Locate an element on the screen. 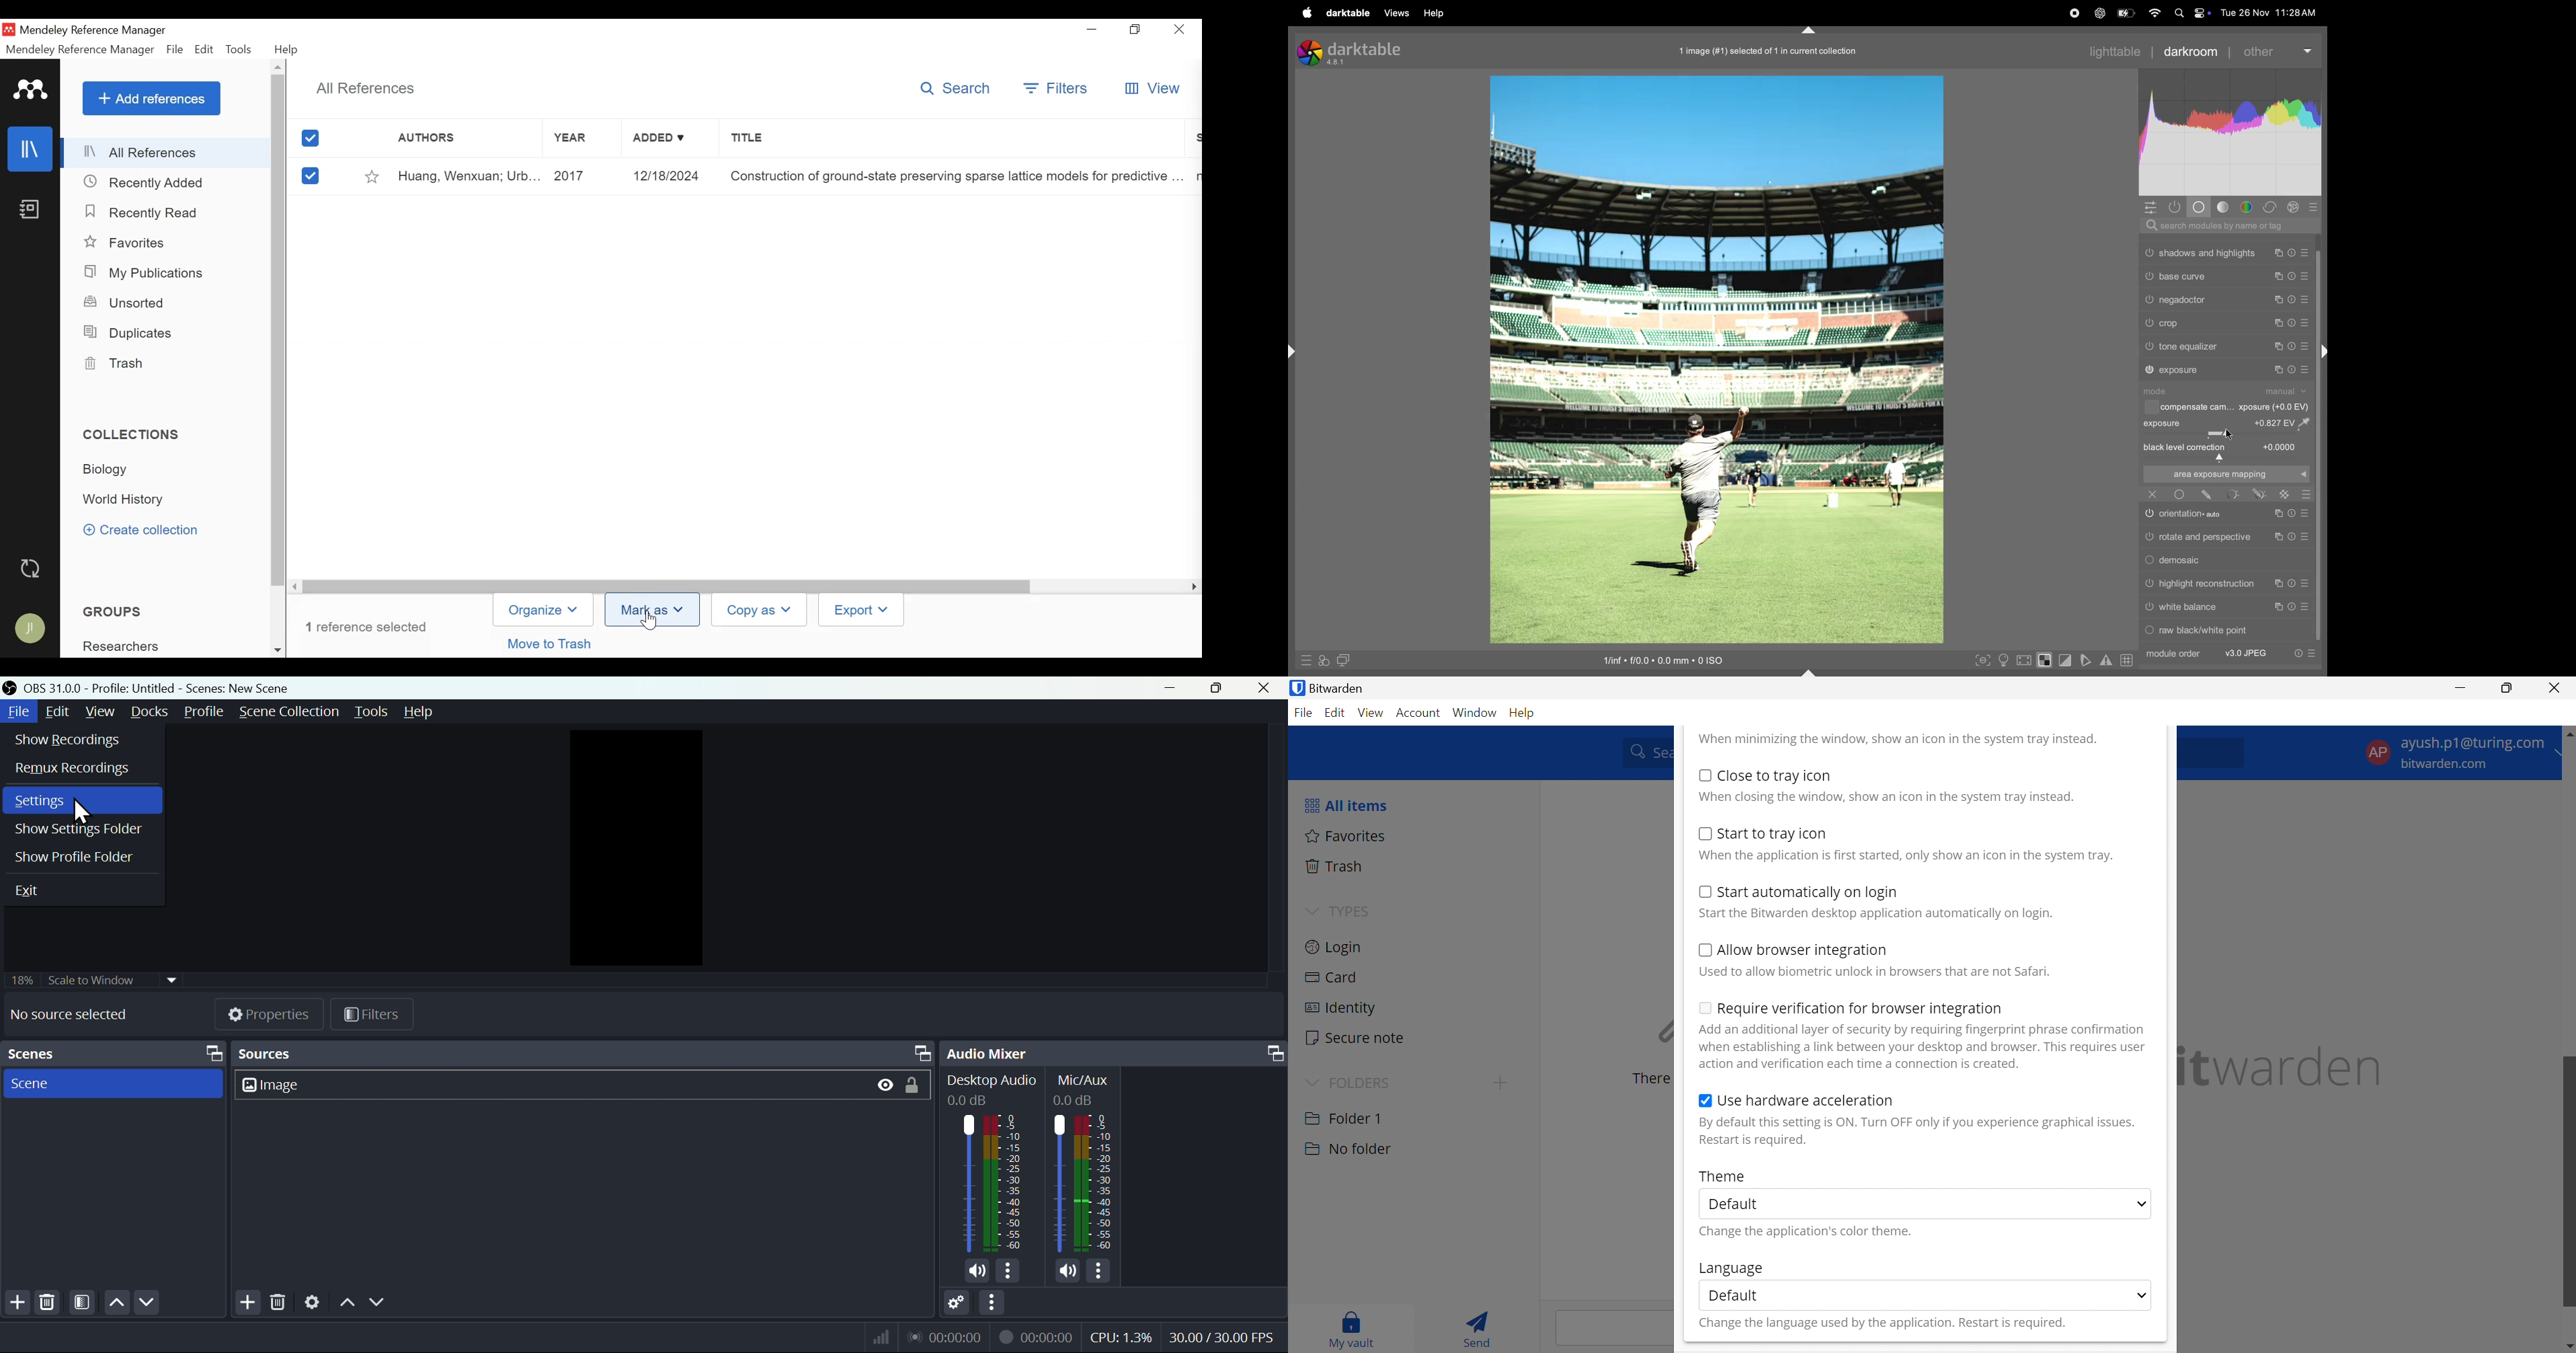 The image size is (2576, 1372). Audio bar is located at coordinates (993, 1181).